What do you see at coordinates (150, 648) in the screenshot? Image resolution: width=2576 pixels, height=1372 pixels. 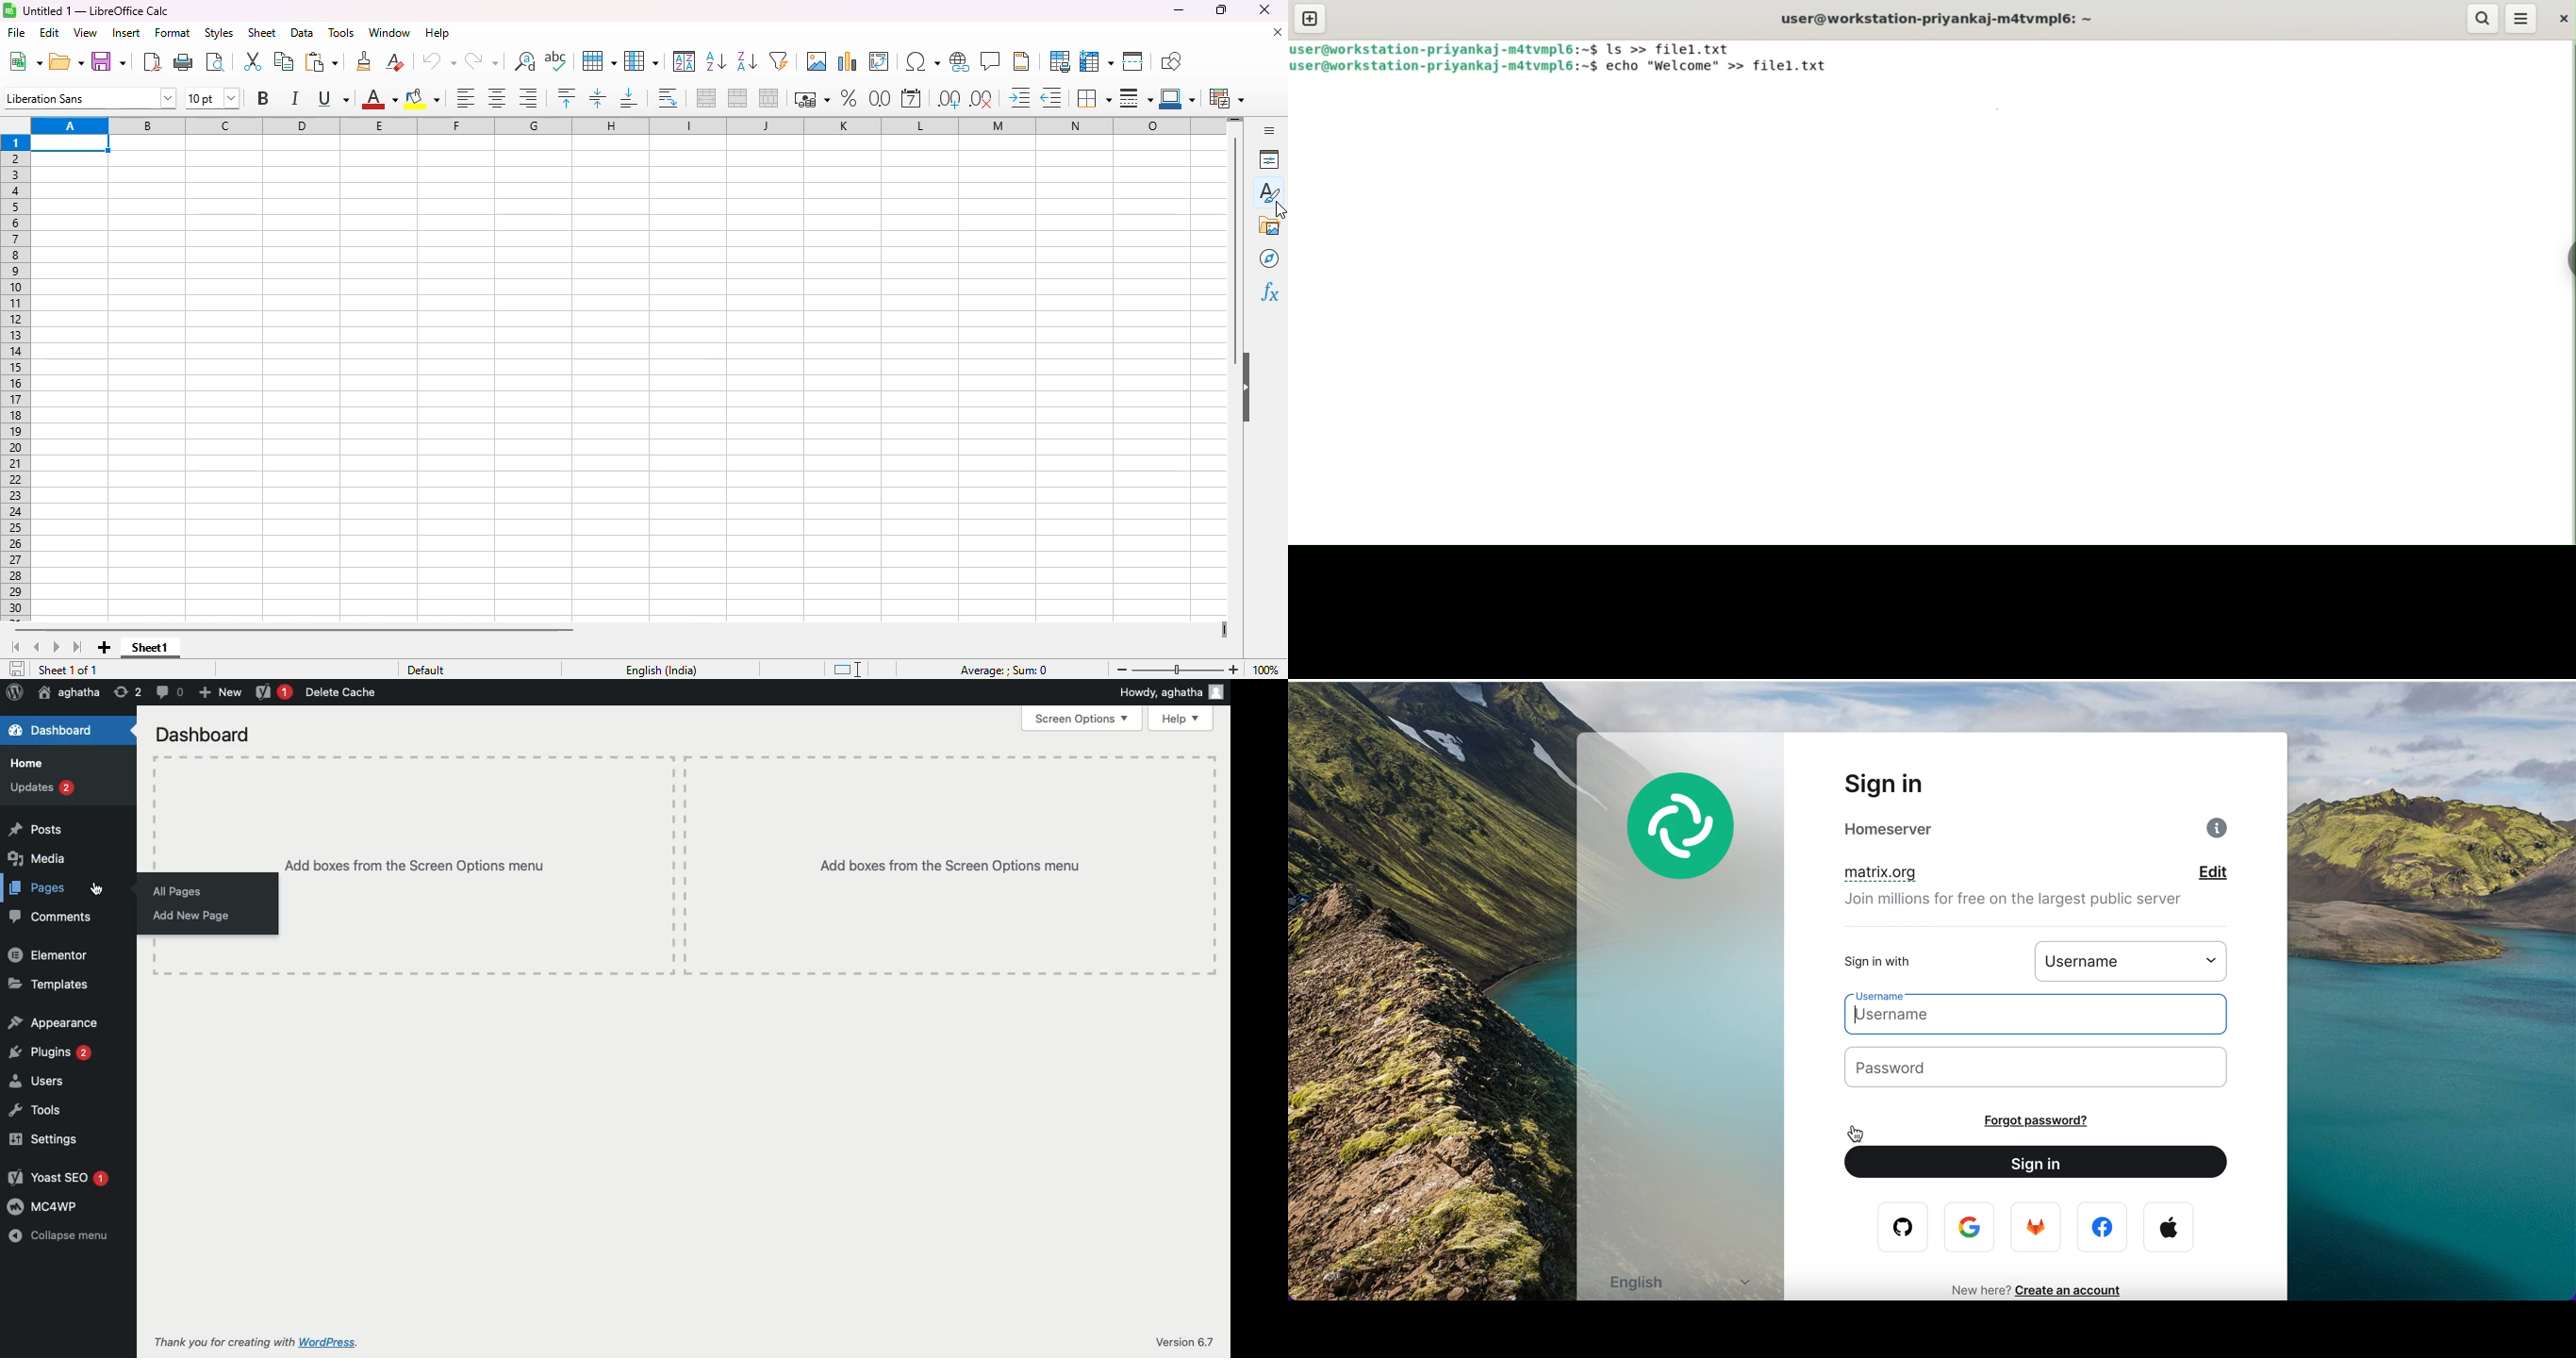 I see `sheet1` at bounding box center [150, 648].